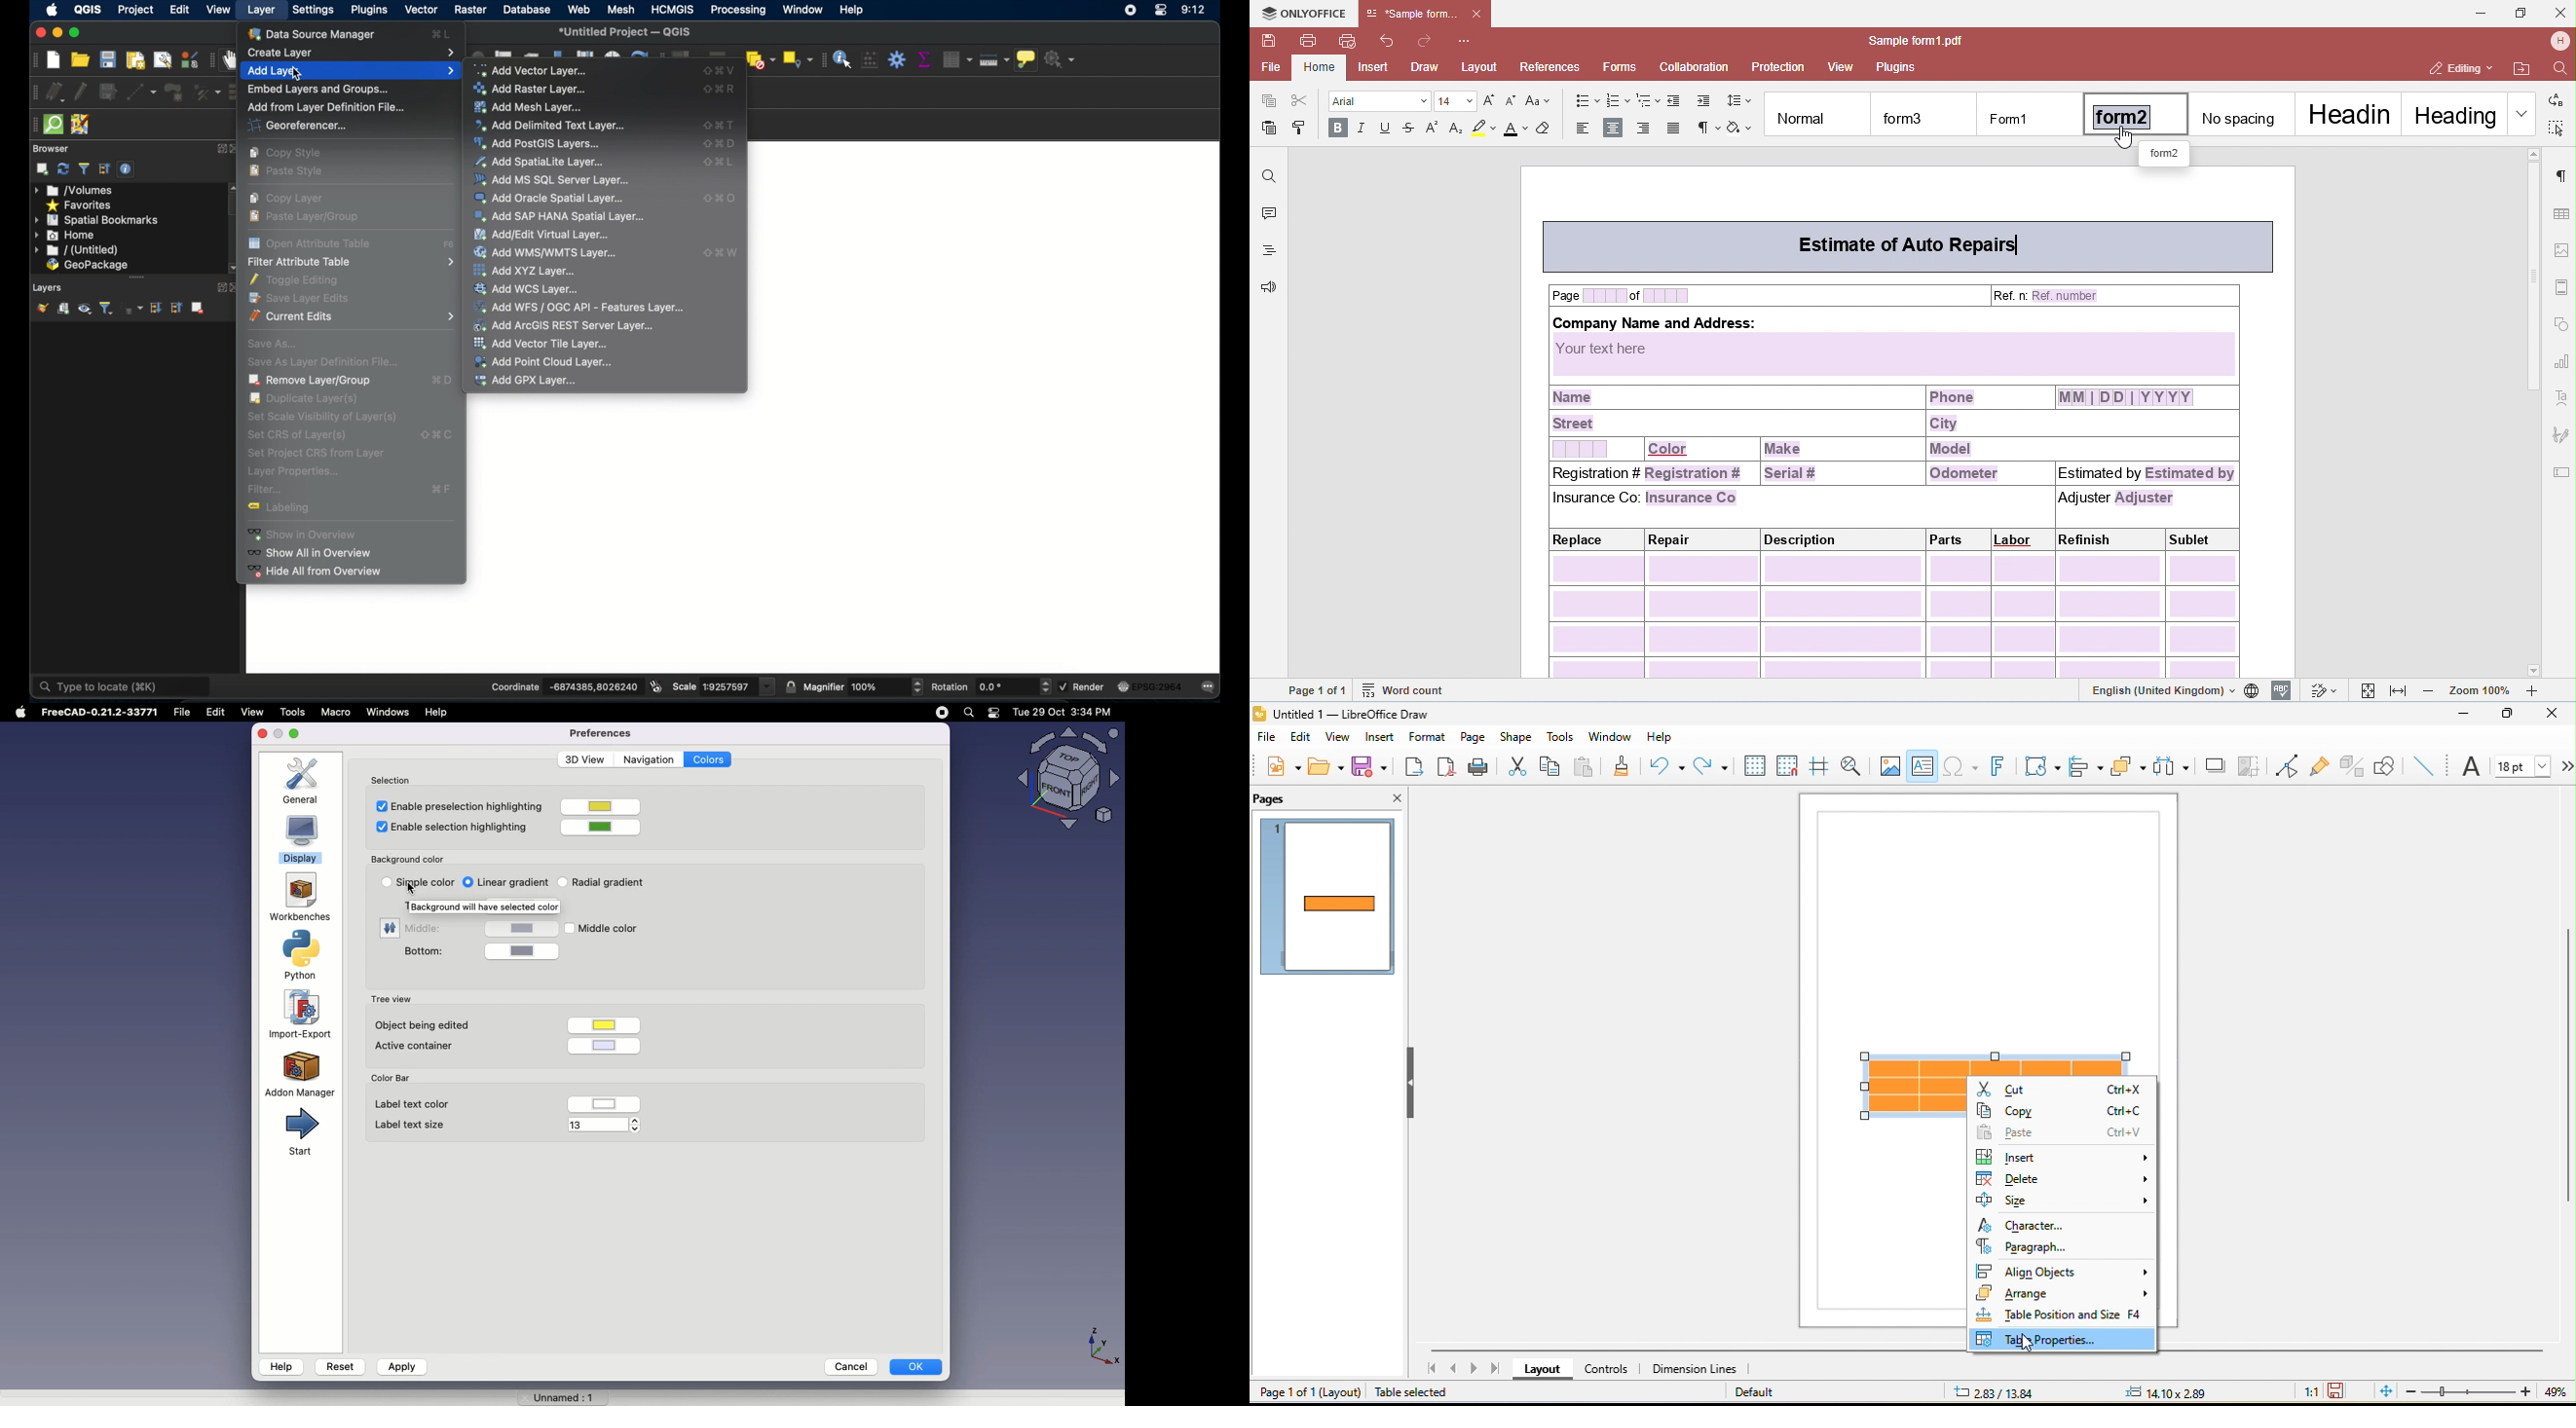 Image resolution: width=2576 pixels, height=1428 pixels. Describe the element at coordinates (335, 712) in the screenshot. I see `Macro` at that location.